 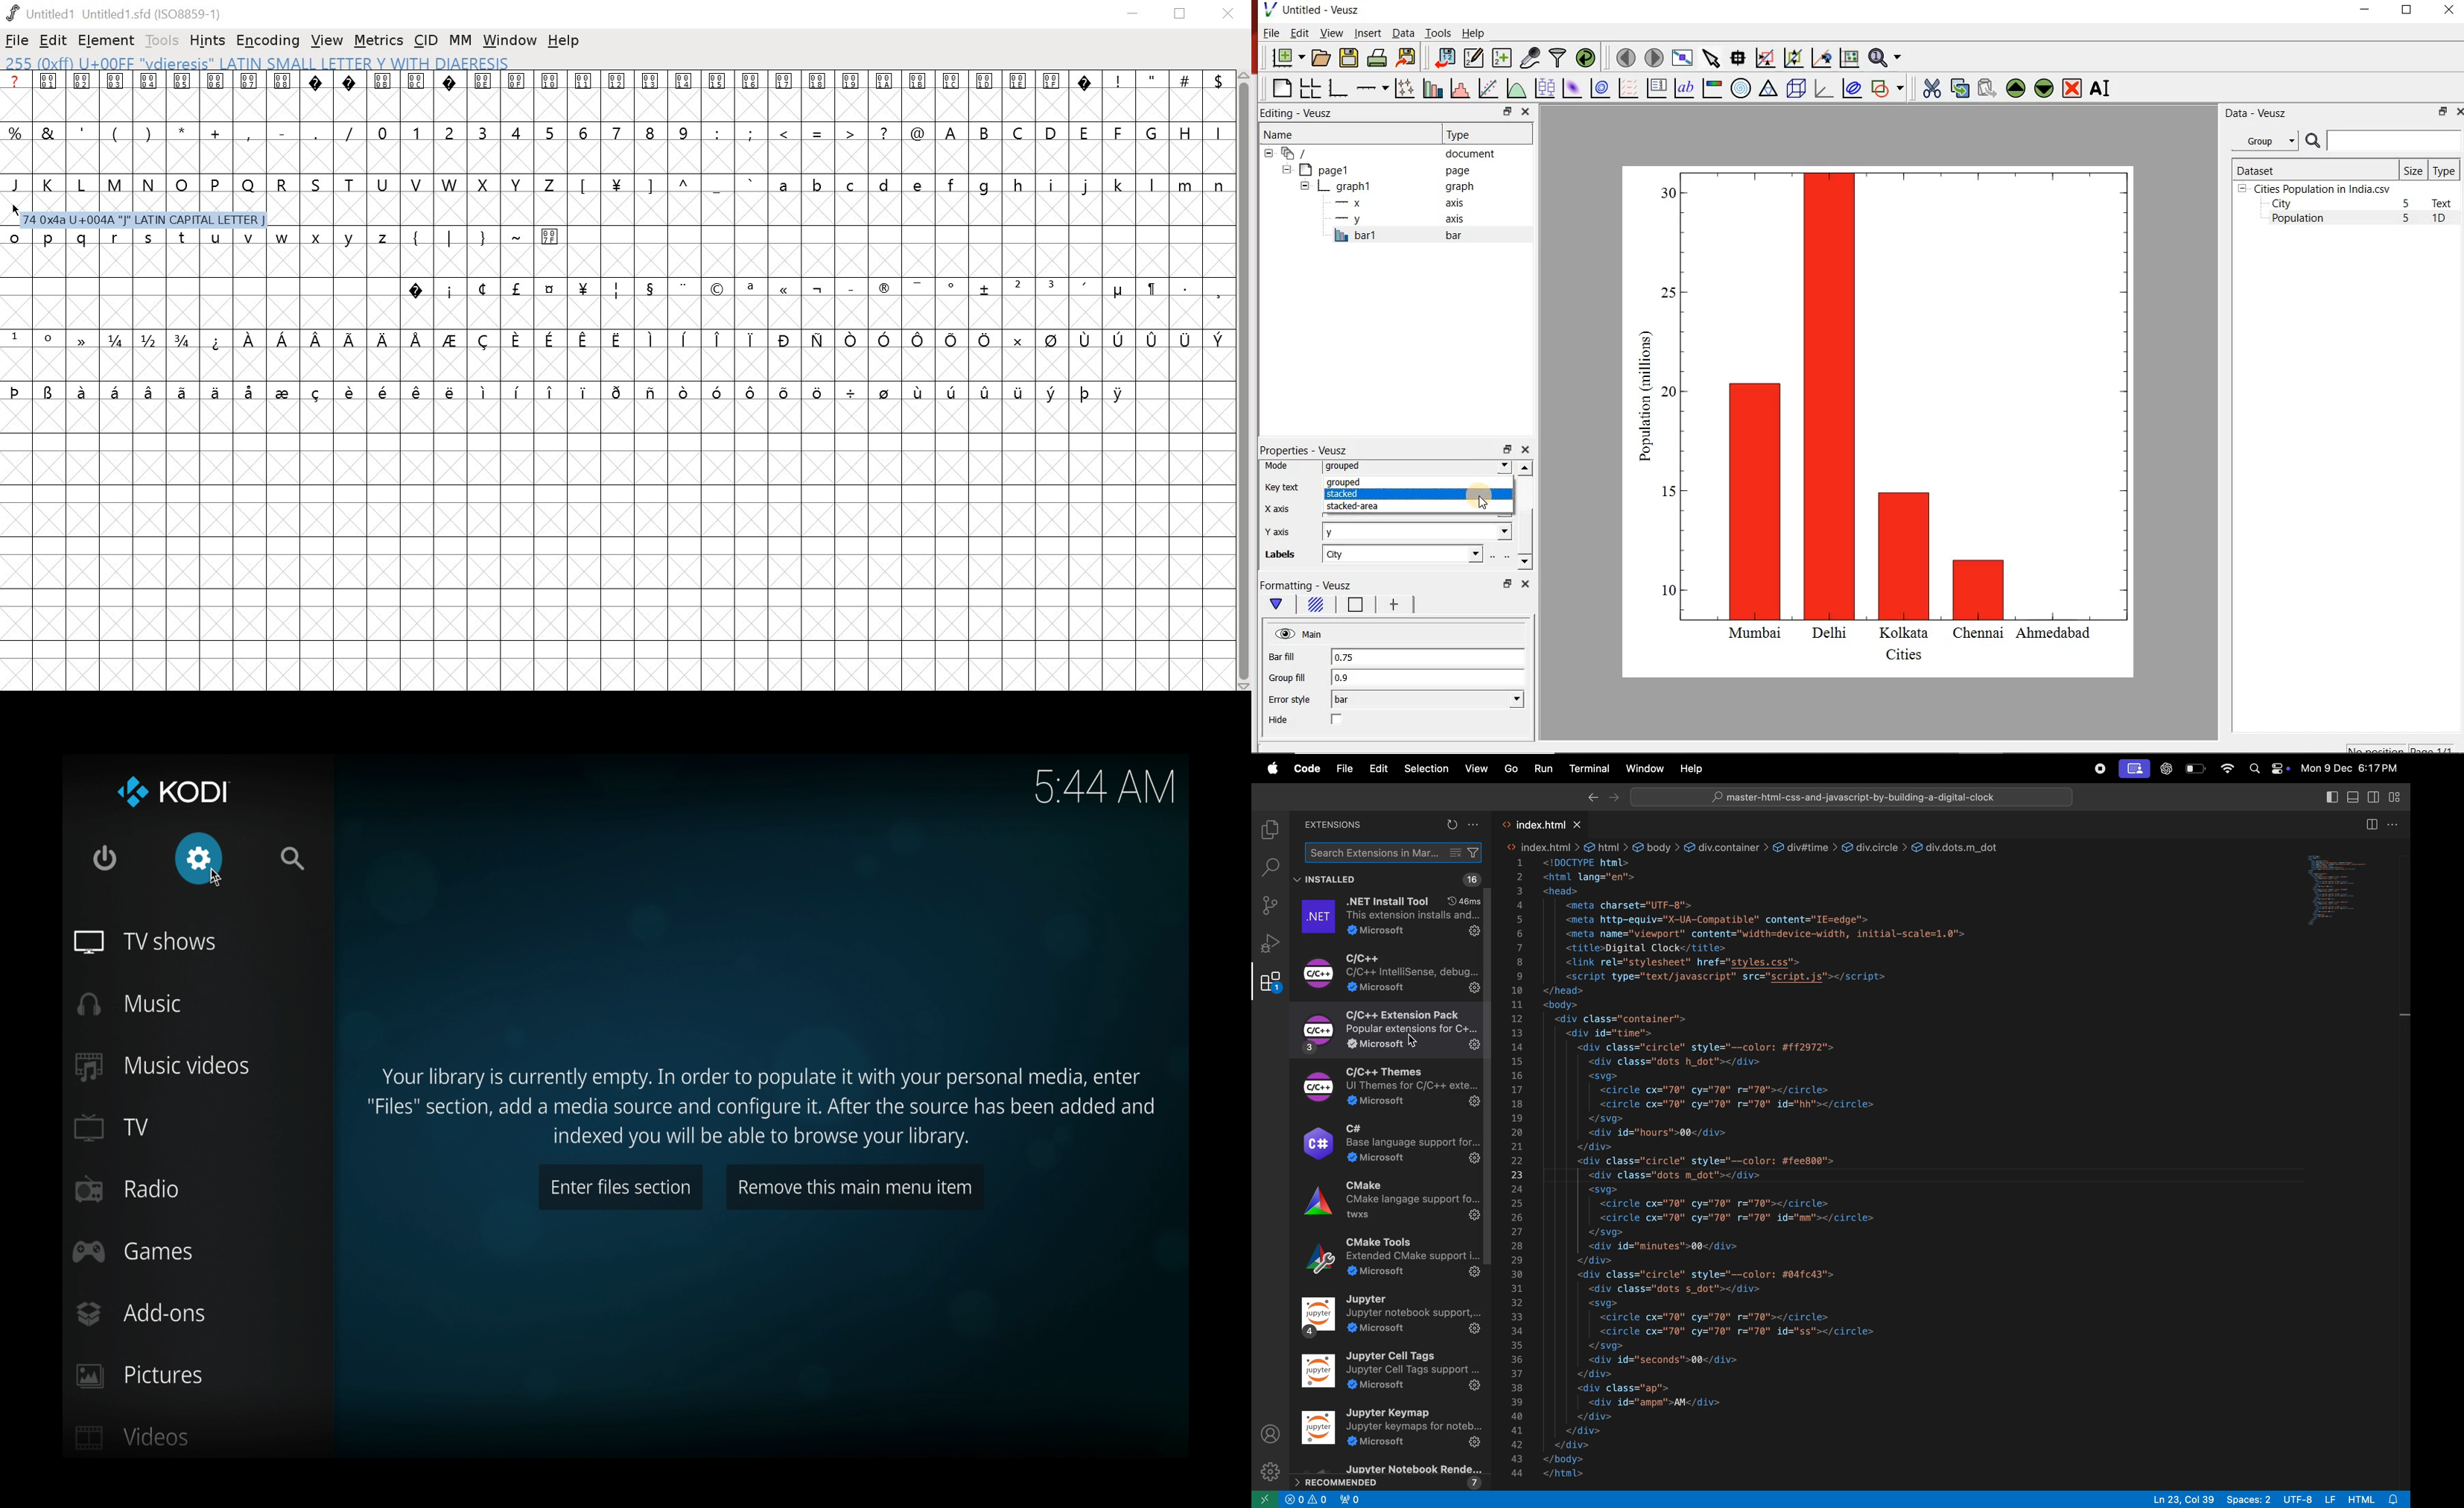 What do you see at coordinates (1329, 32) in the screenshot?
I see `View` at bounding box center [1329, 32].